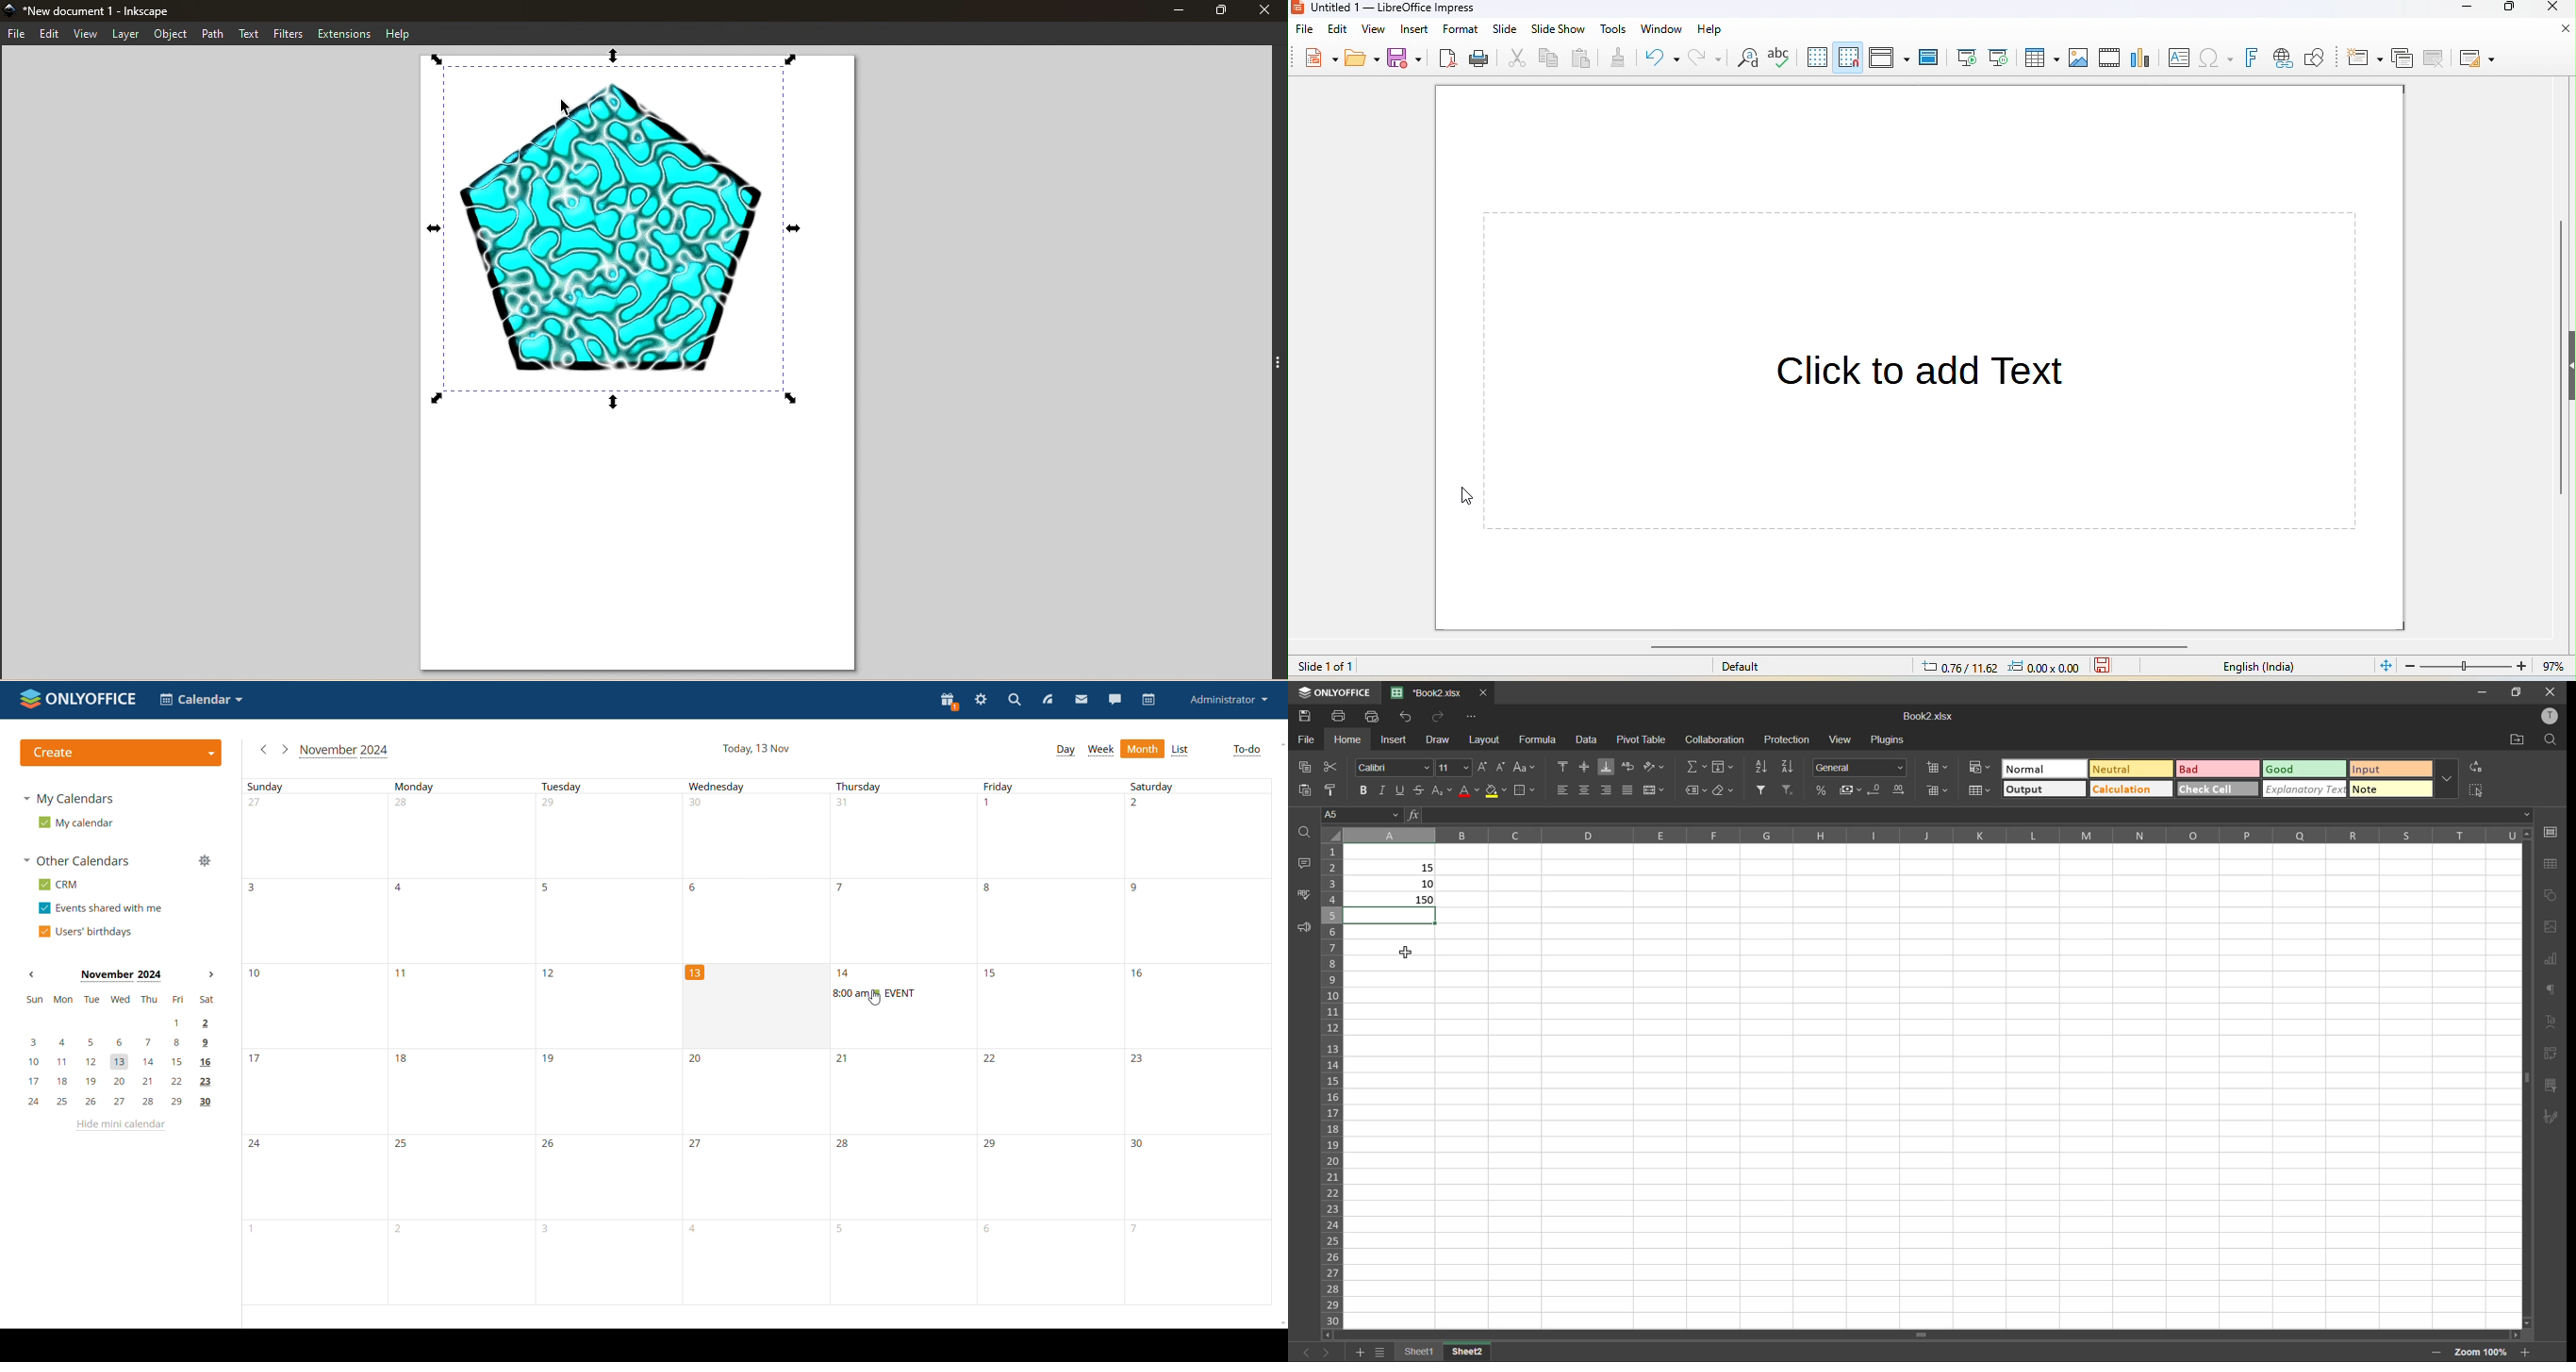 The height and width of the screenshot is (1372, 2576). What do you see at coordinates (1826, 790) in the screenshot?
I see `percent` at bounding box center [1826, 790].